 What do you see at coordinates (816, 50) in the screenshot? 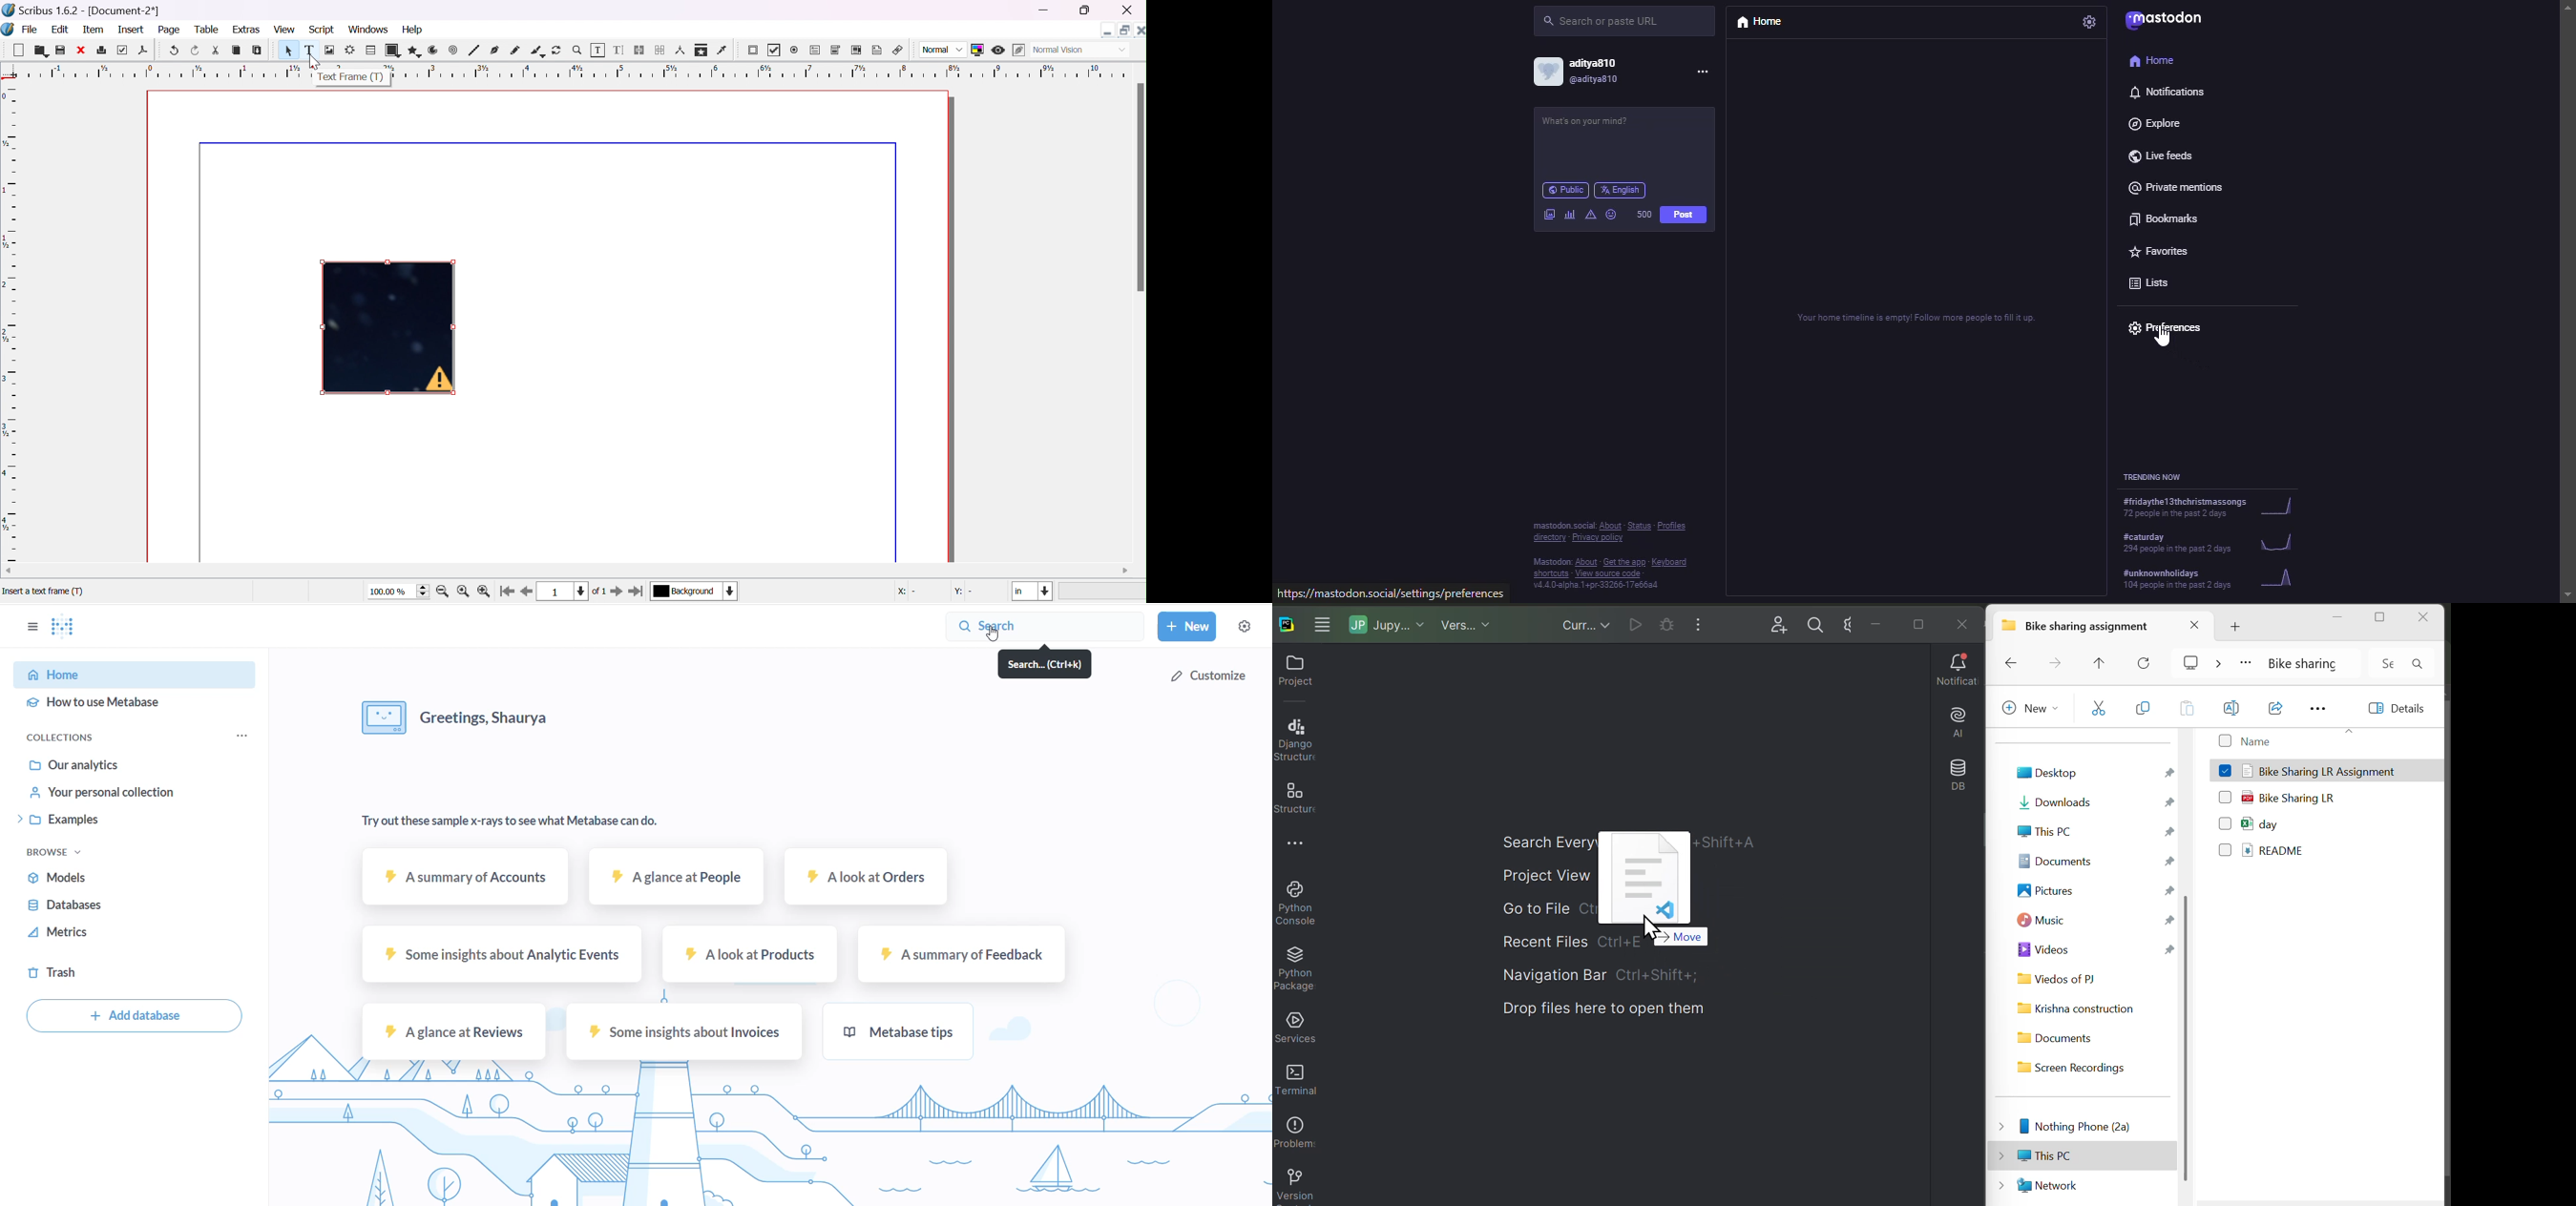
I see `PDF text field` at bounding box center [816, 50].